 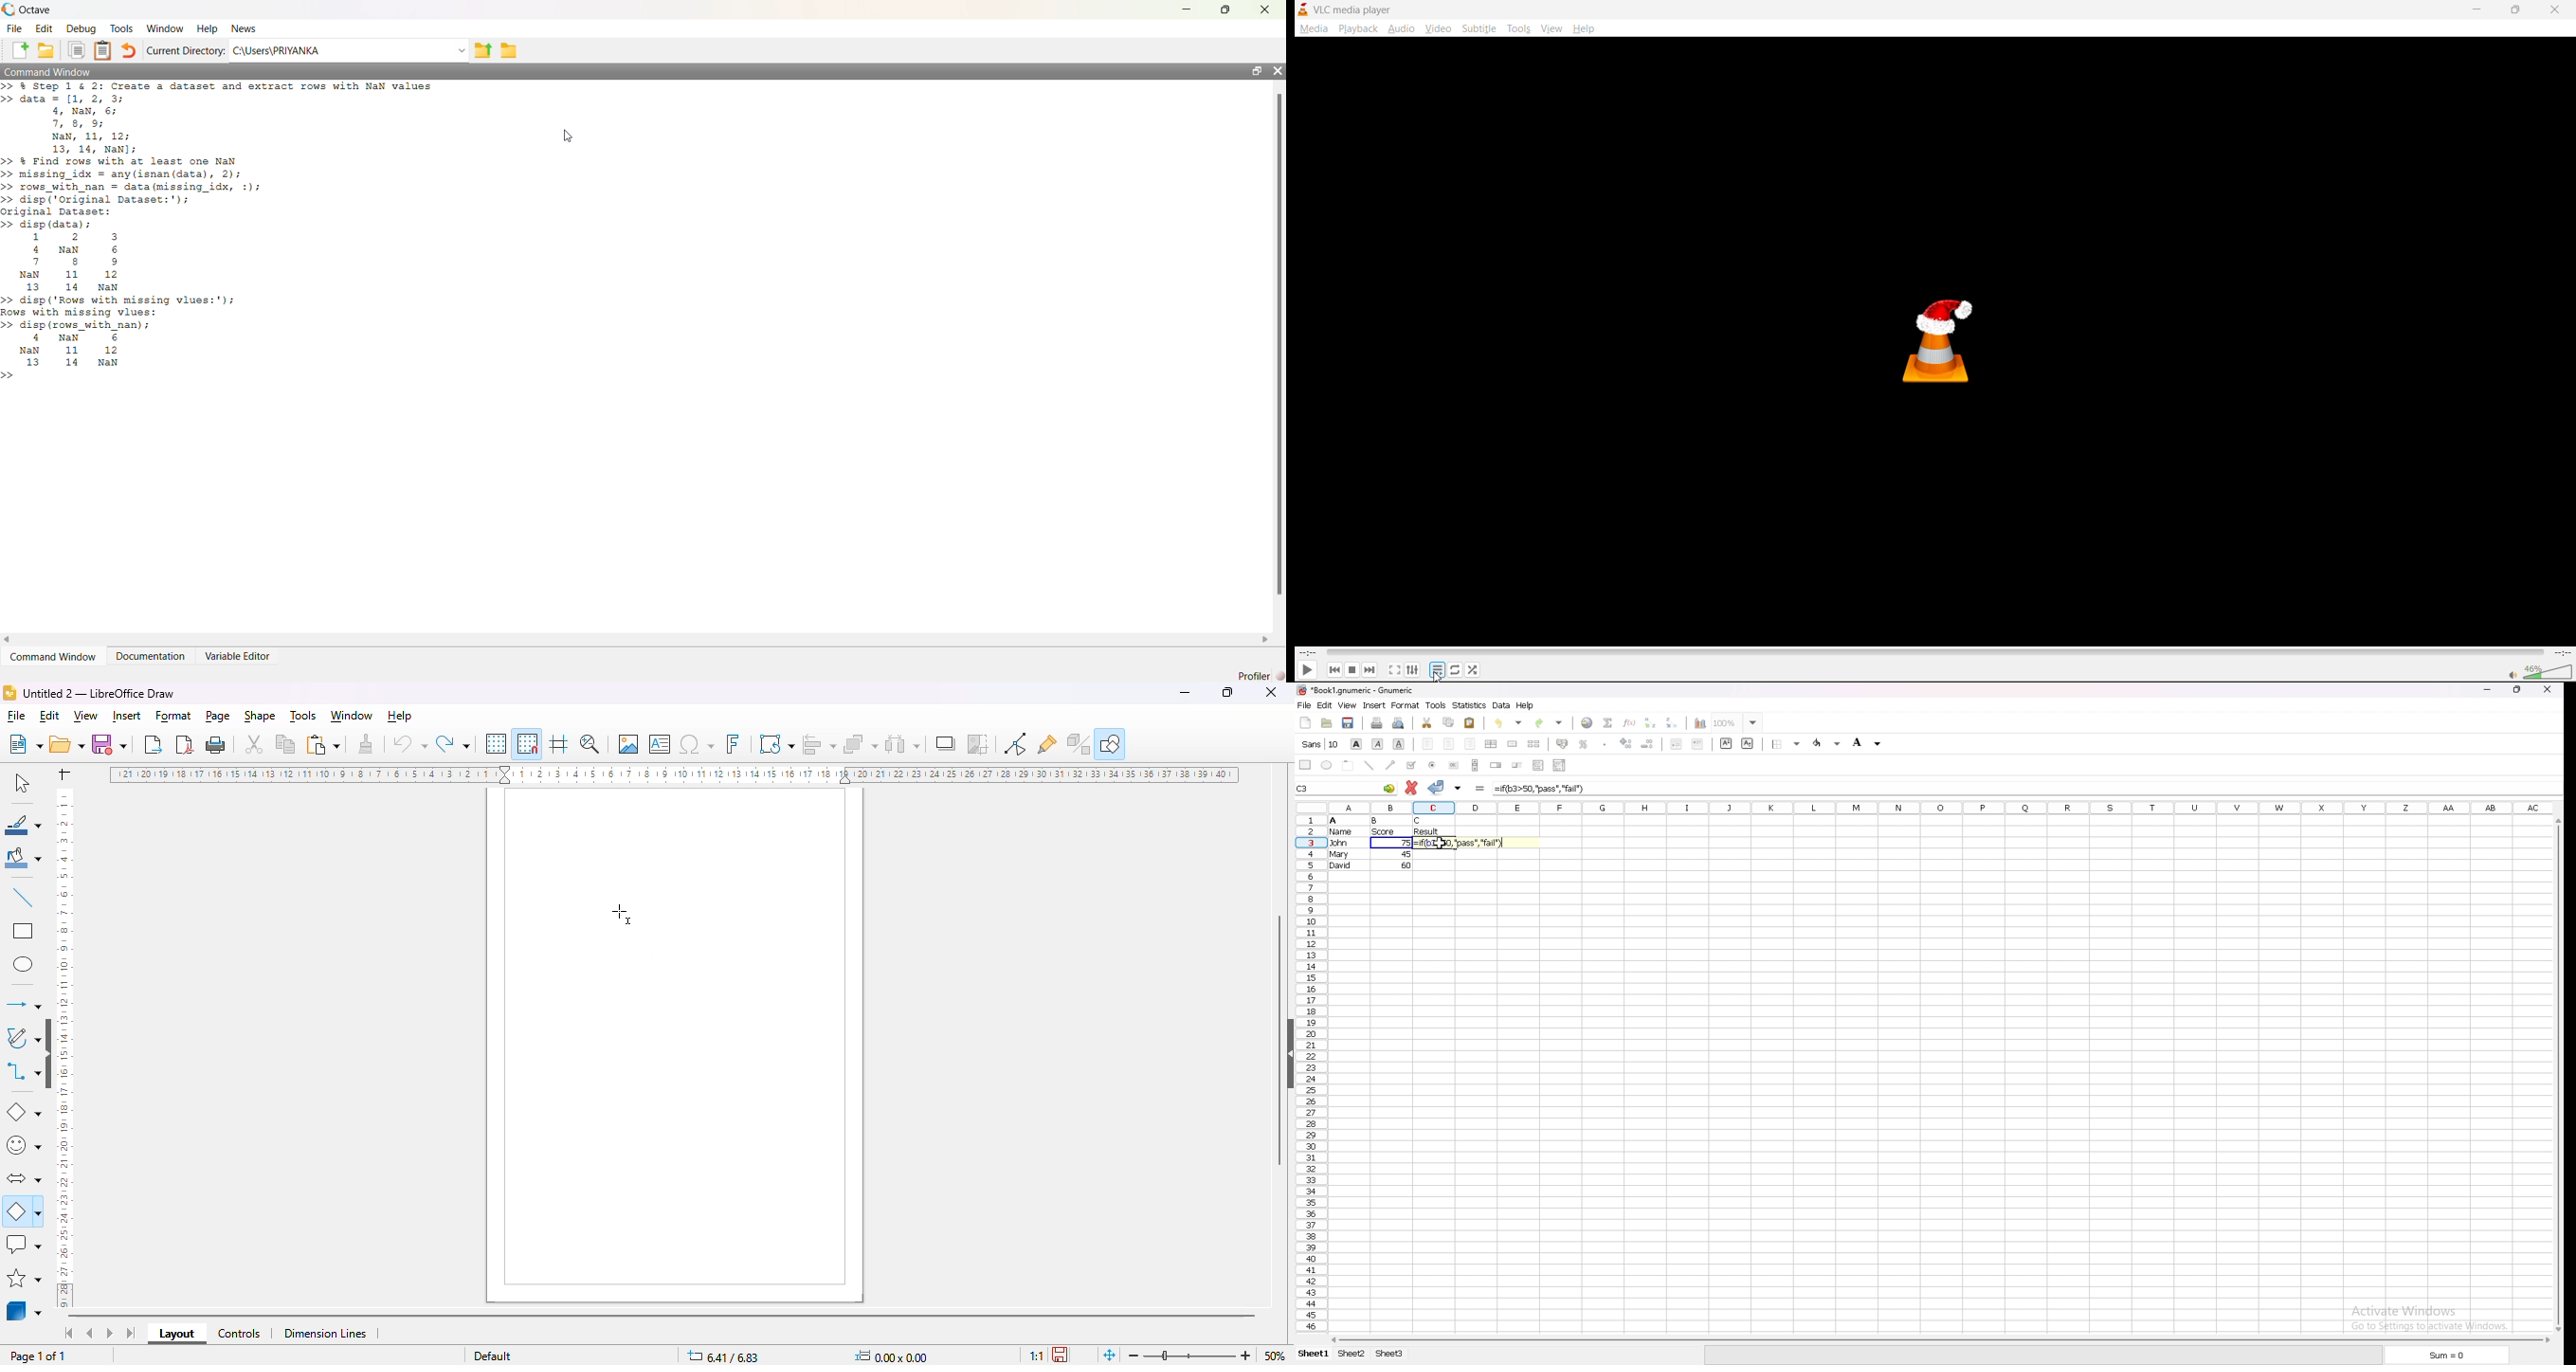 What do you see at coordinates (325, 1334) in the screenshot?
I see `dimension lines` at bounding box center [325, 1334].